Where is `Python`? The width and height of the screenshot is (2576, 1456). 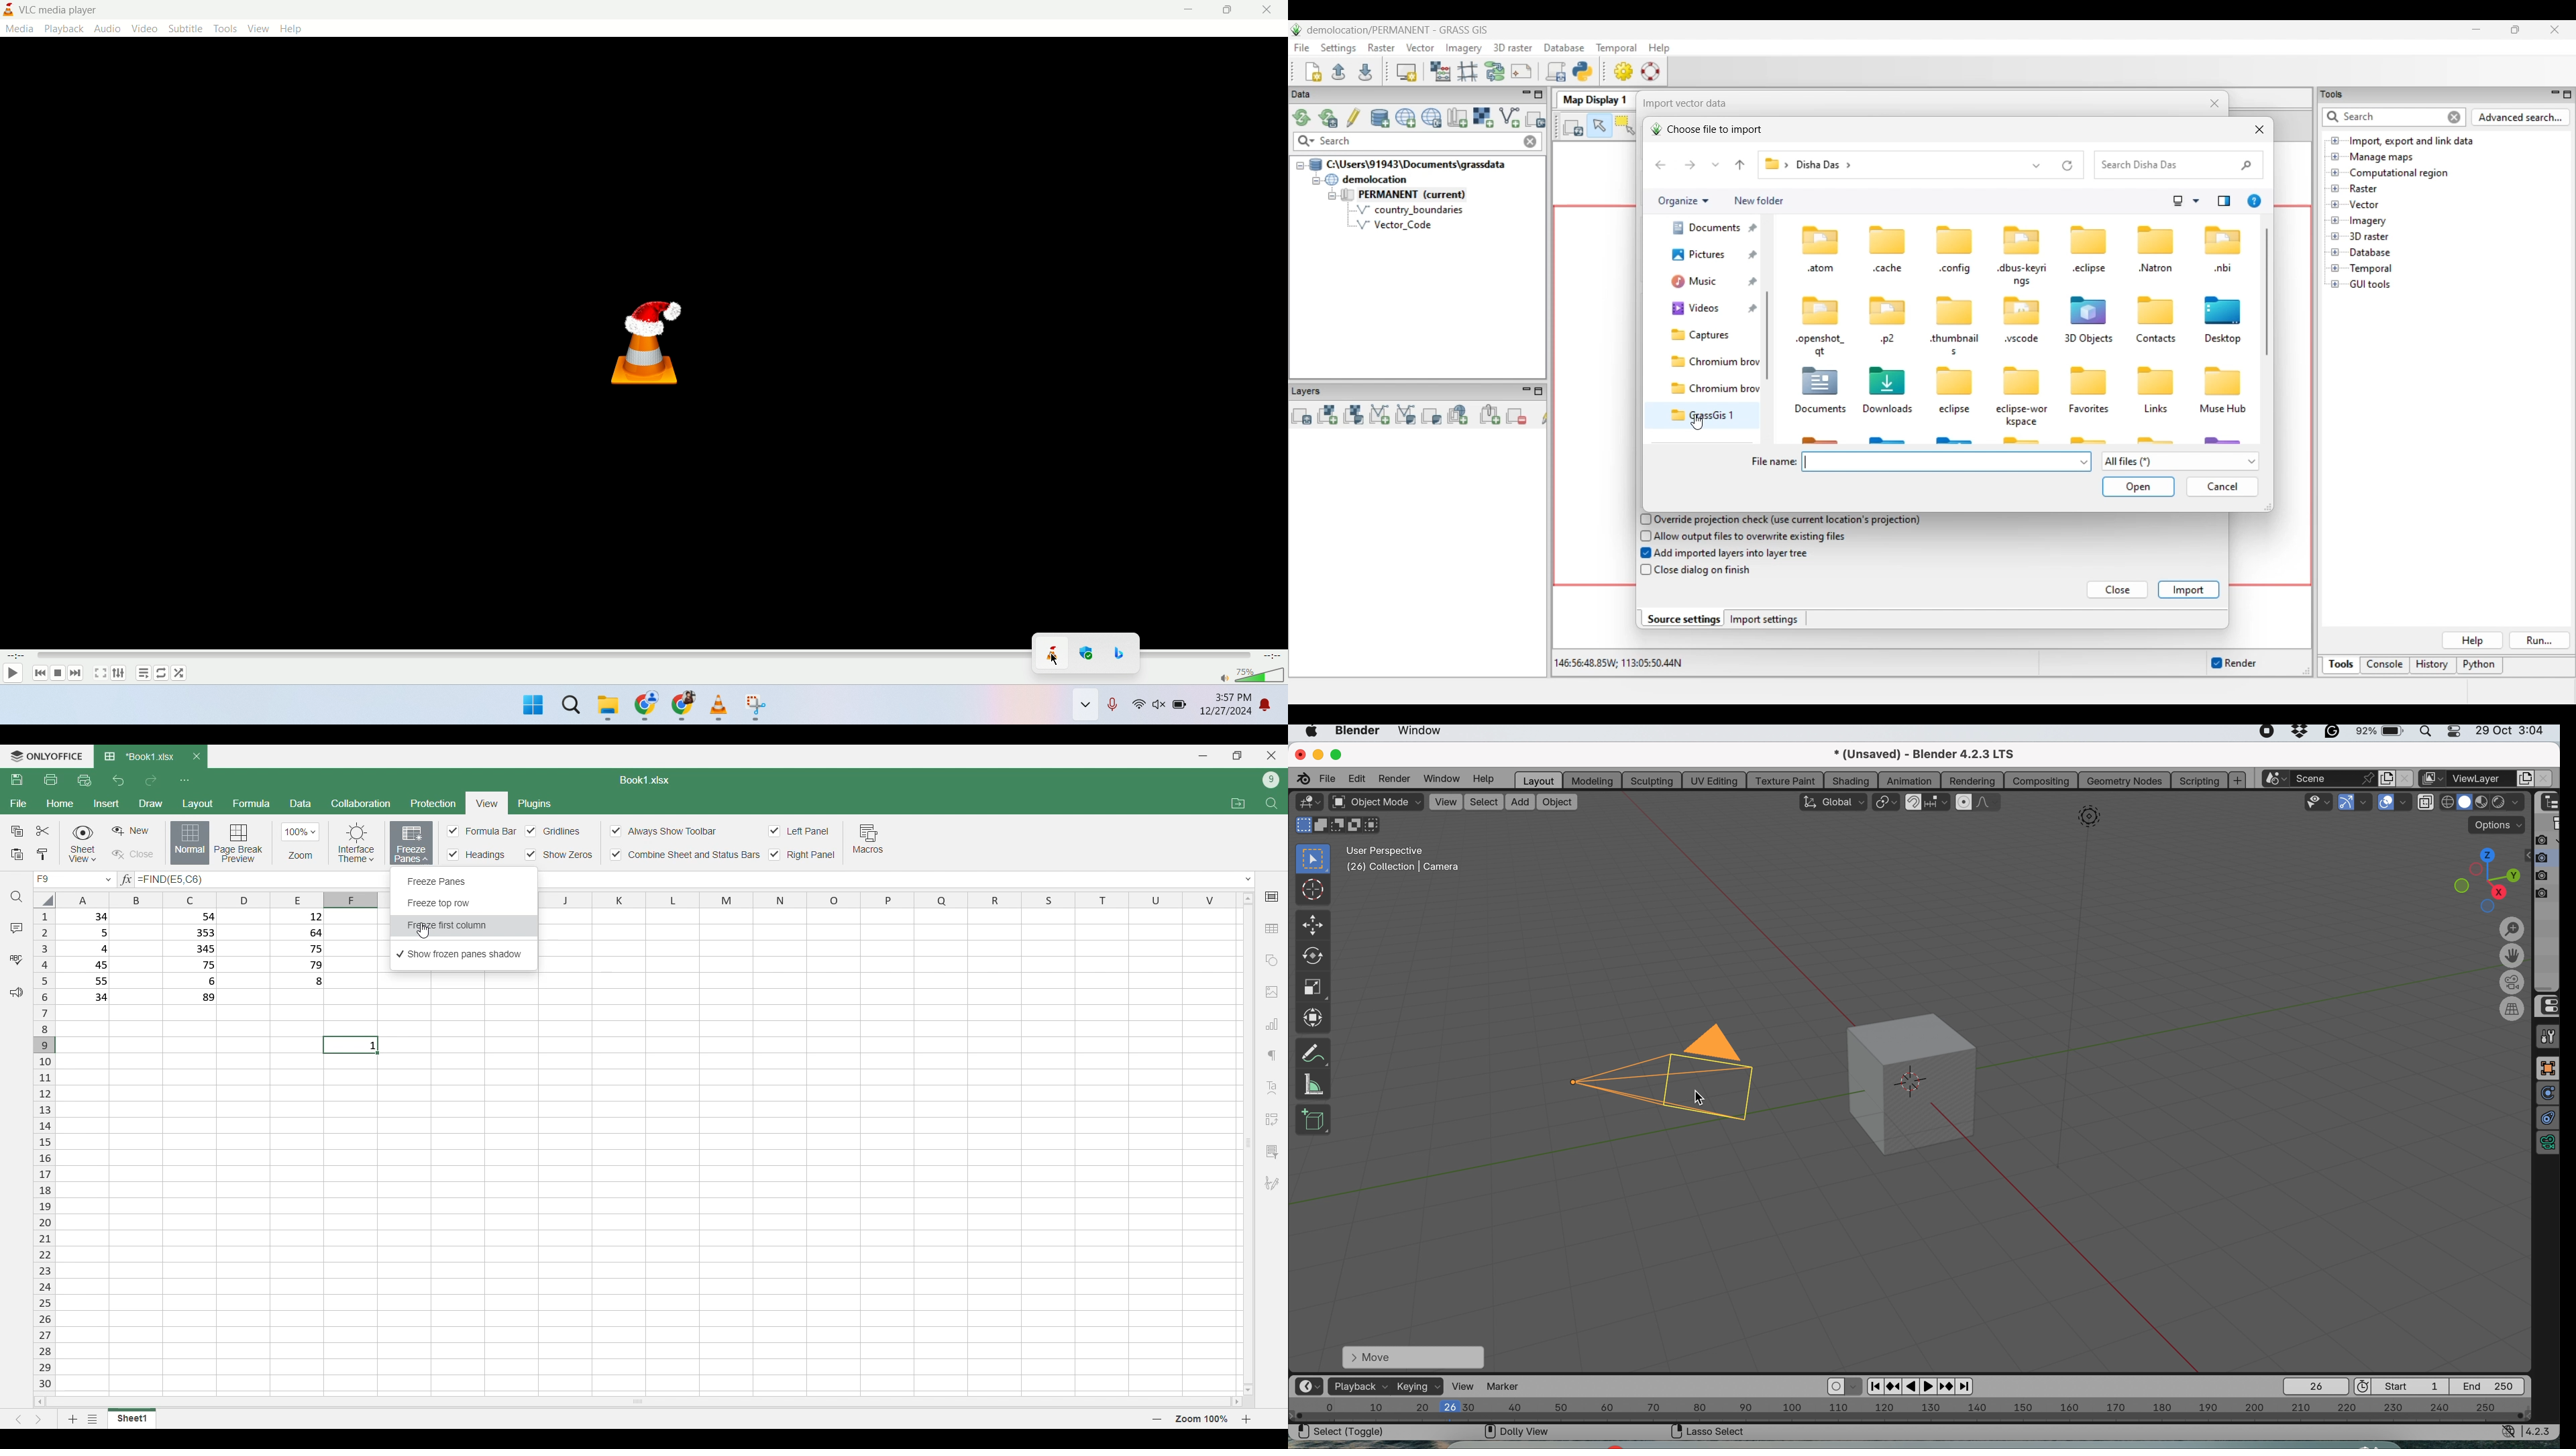 Python is located at coordinates (2481, 666).